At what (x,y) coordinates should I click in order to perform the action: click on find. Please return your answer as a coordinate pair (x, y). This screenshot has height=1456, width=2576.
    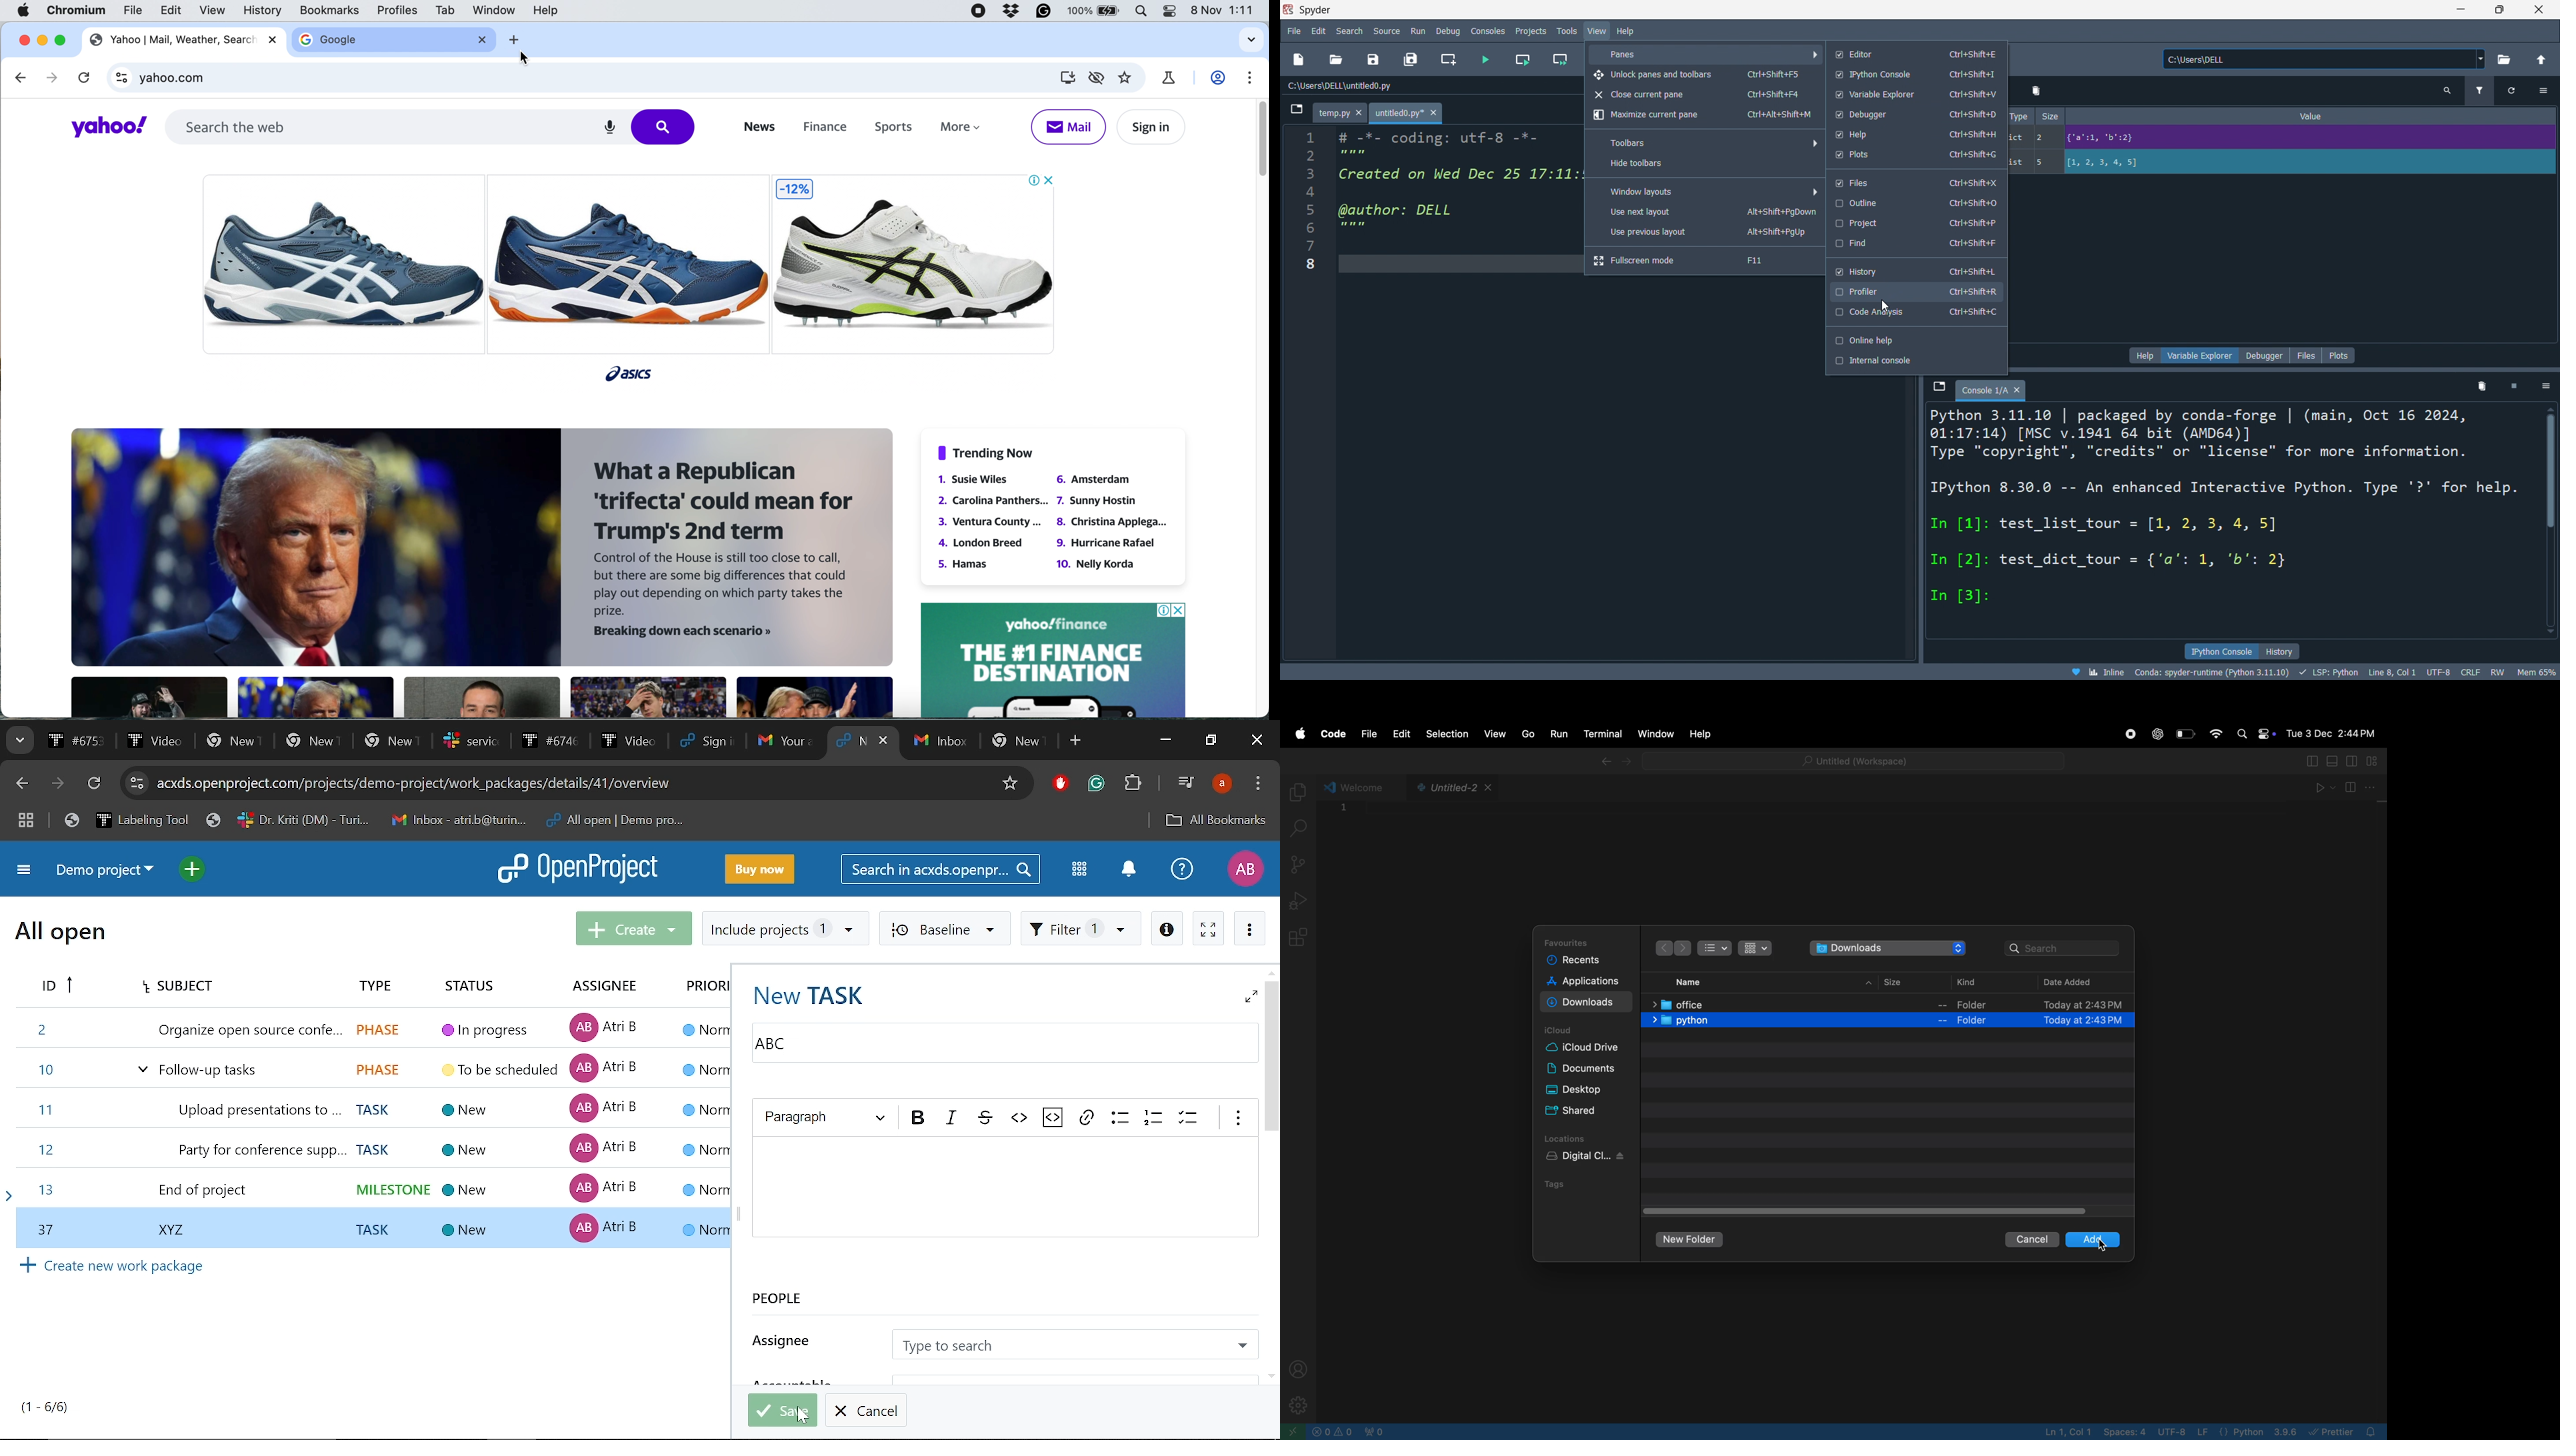
    Looking at the image, I should click on (1918, 245).